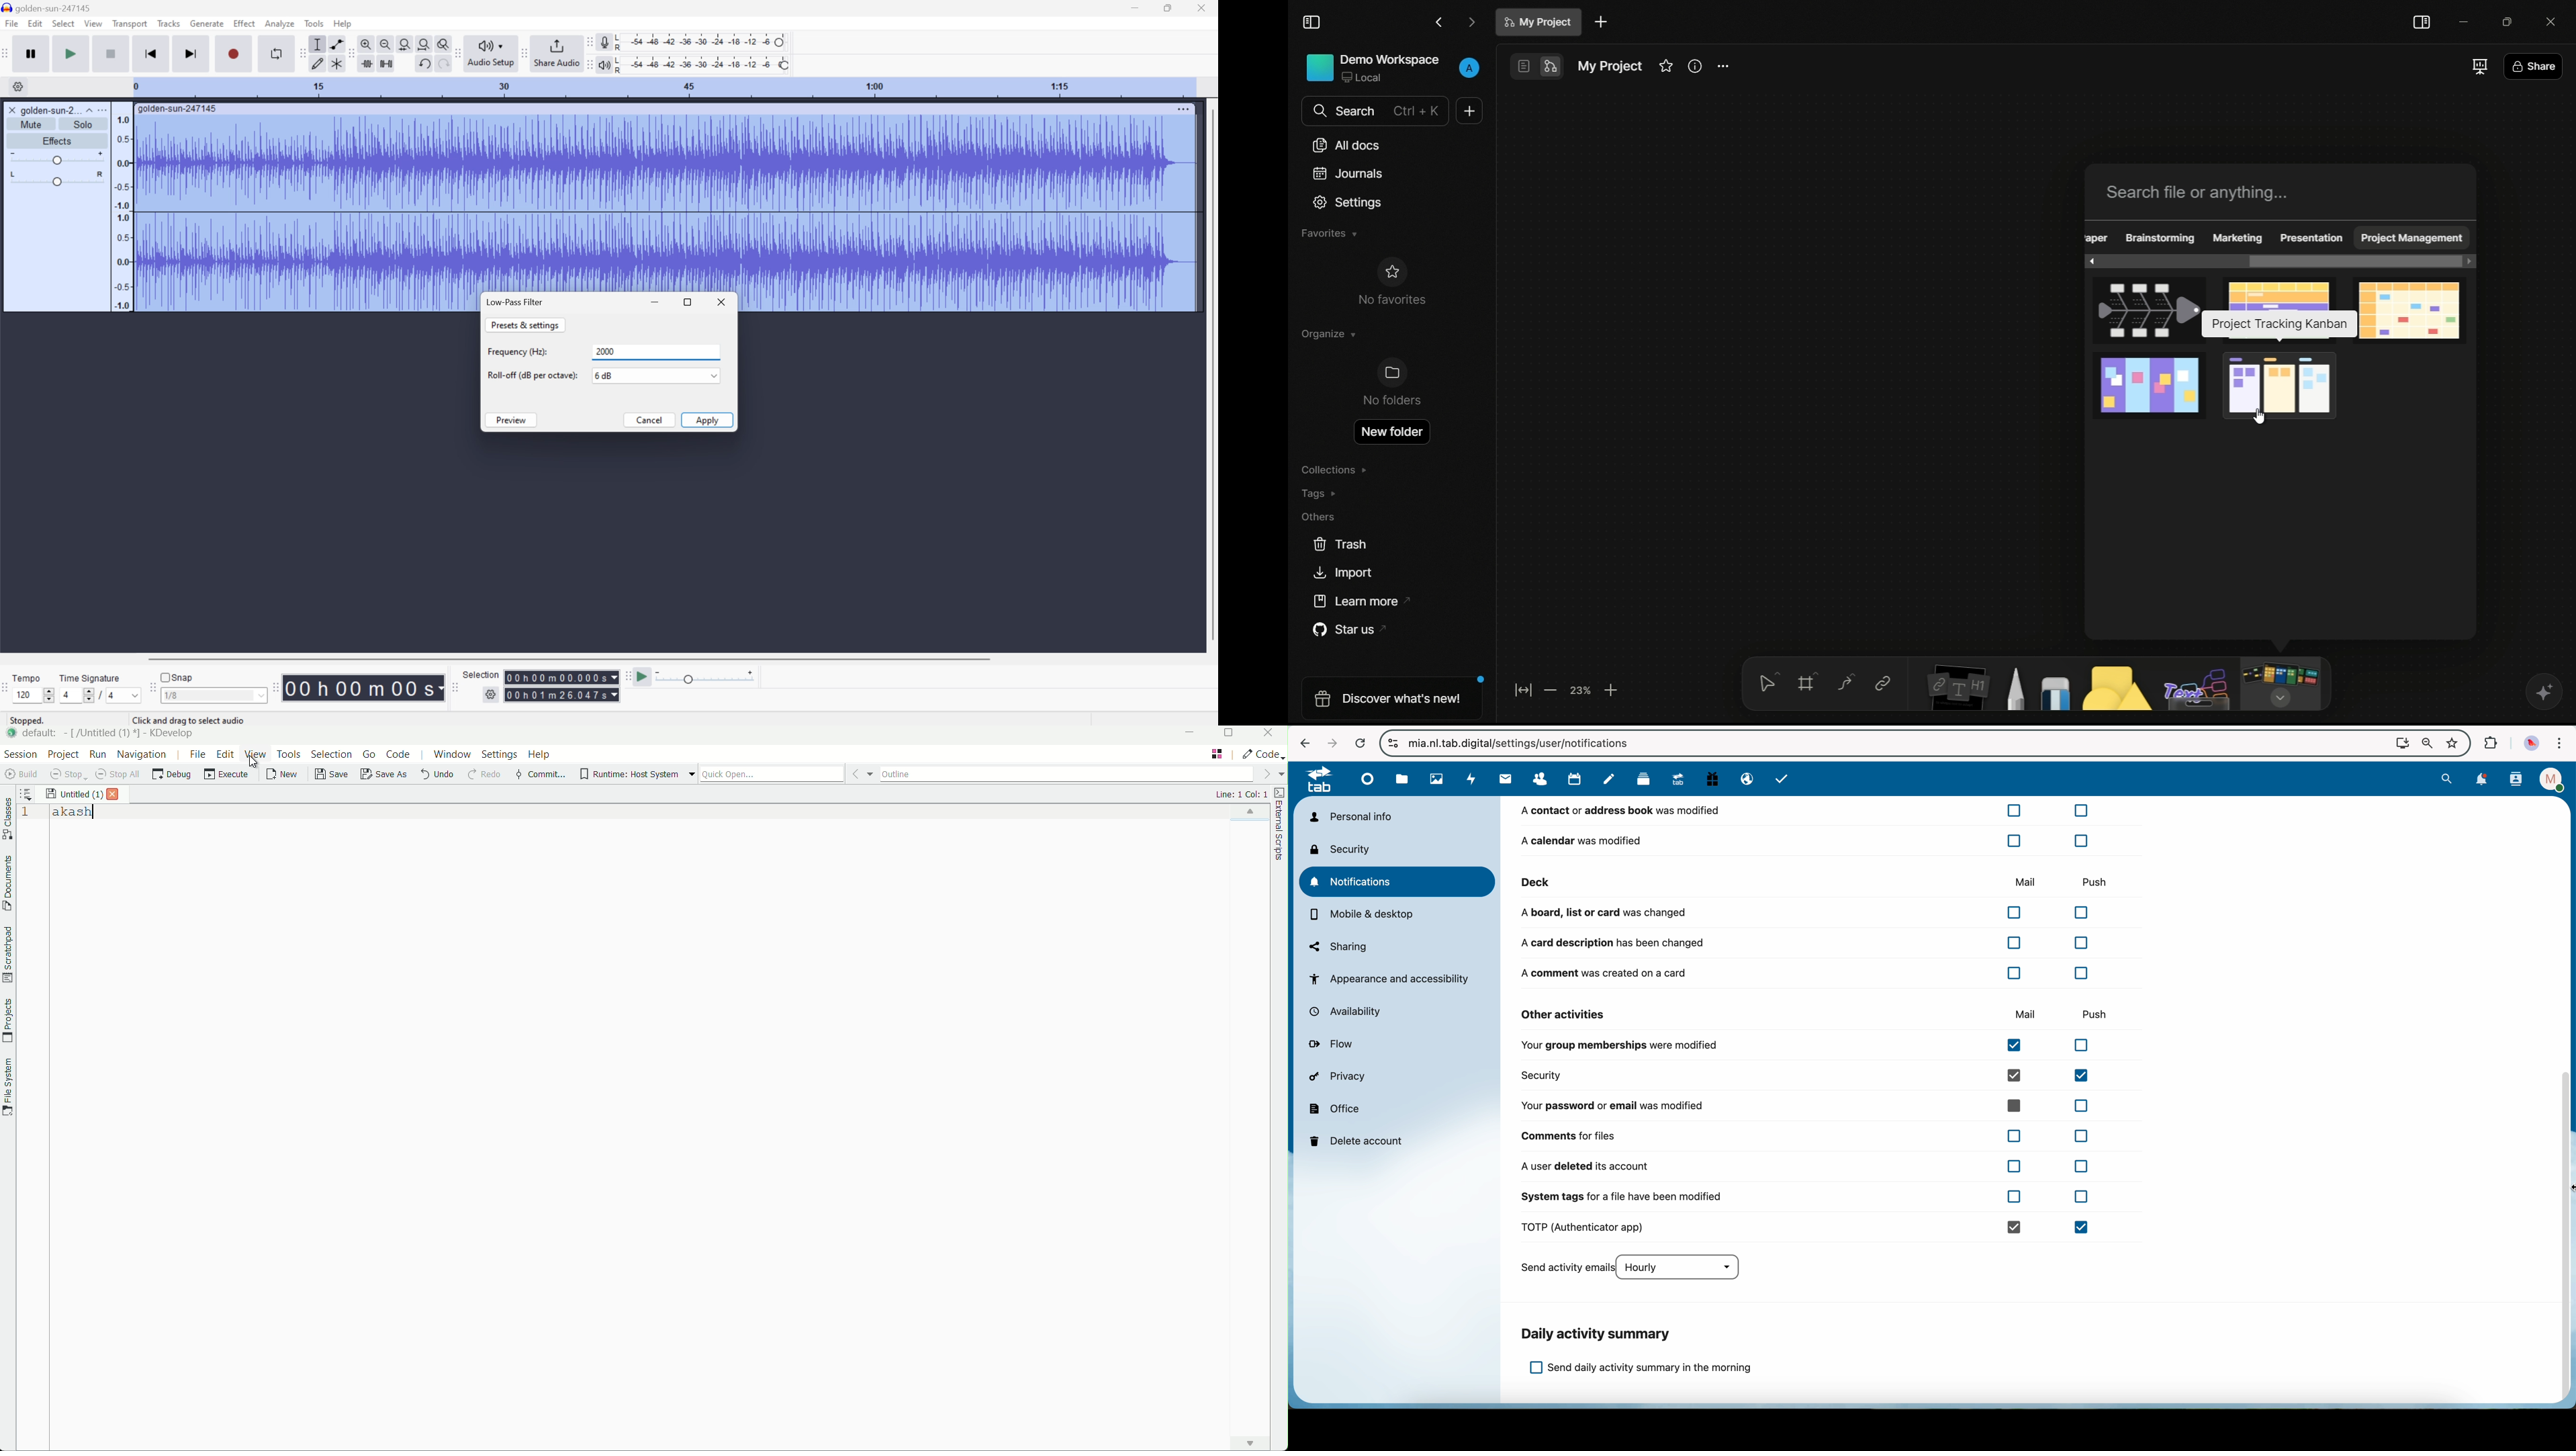 The image size is (2576, 1456). What do you see at coordinates (587, 66) in the screenshot?
I see `Audacity playback meter toolbar` at bounding box center [587, 66].